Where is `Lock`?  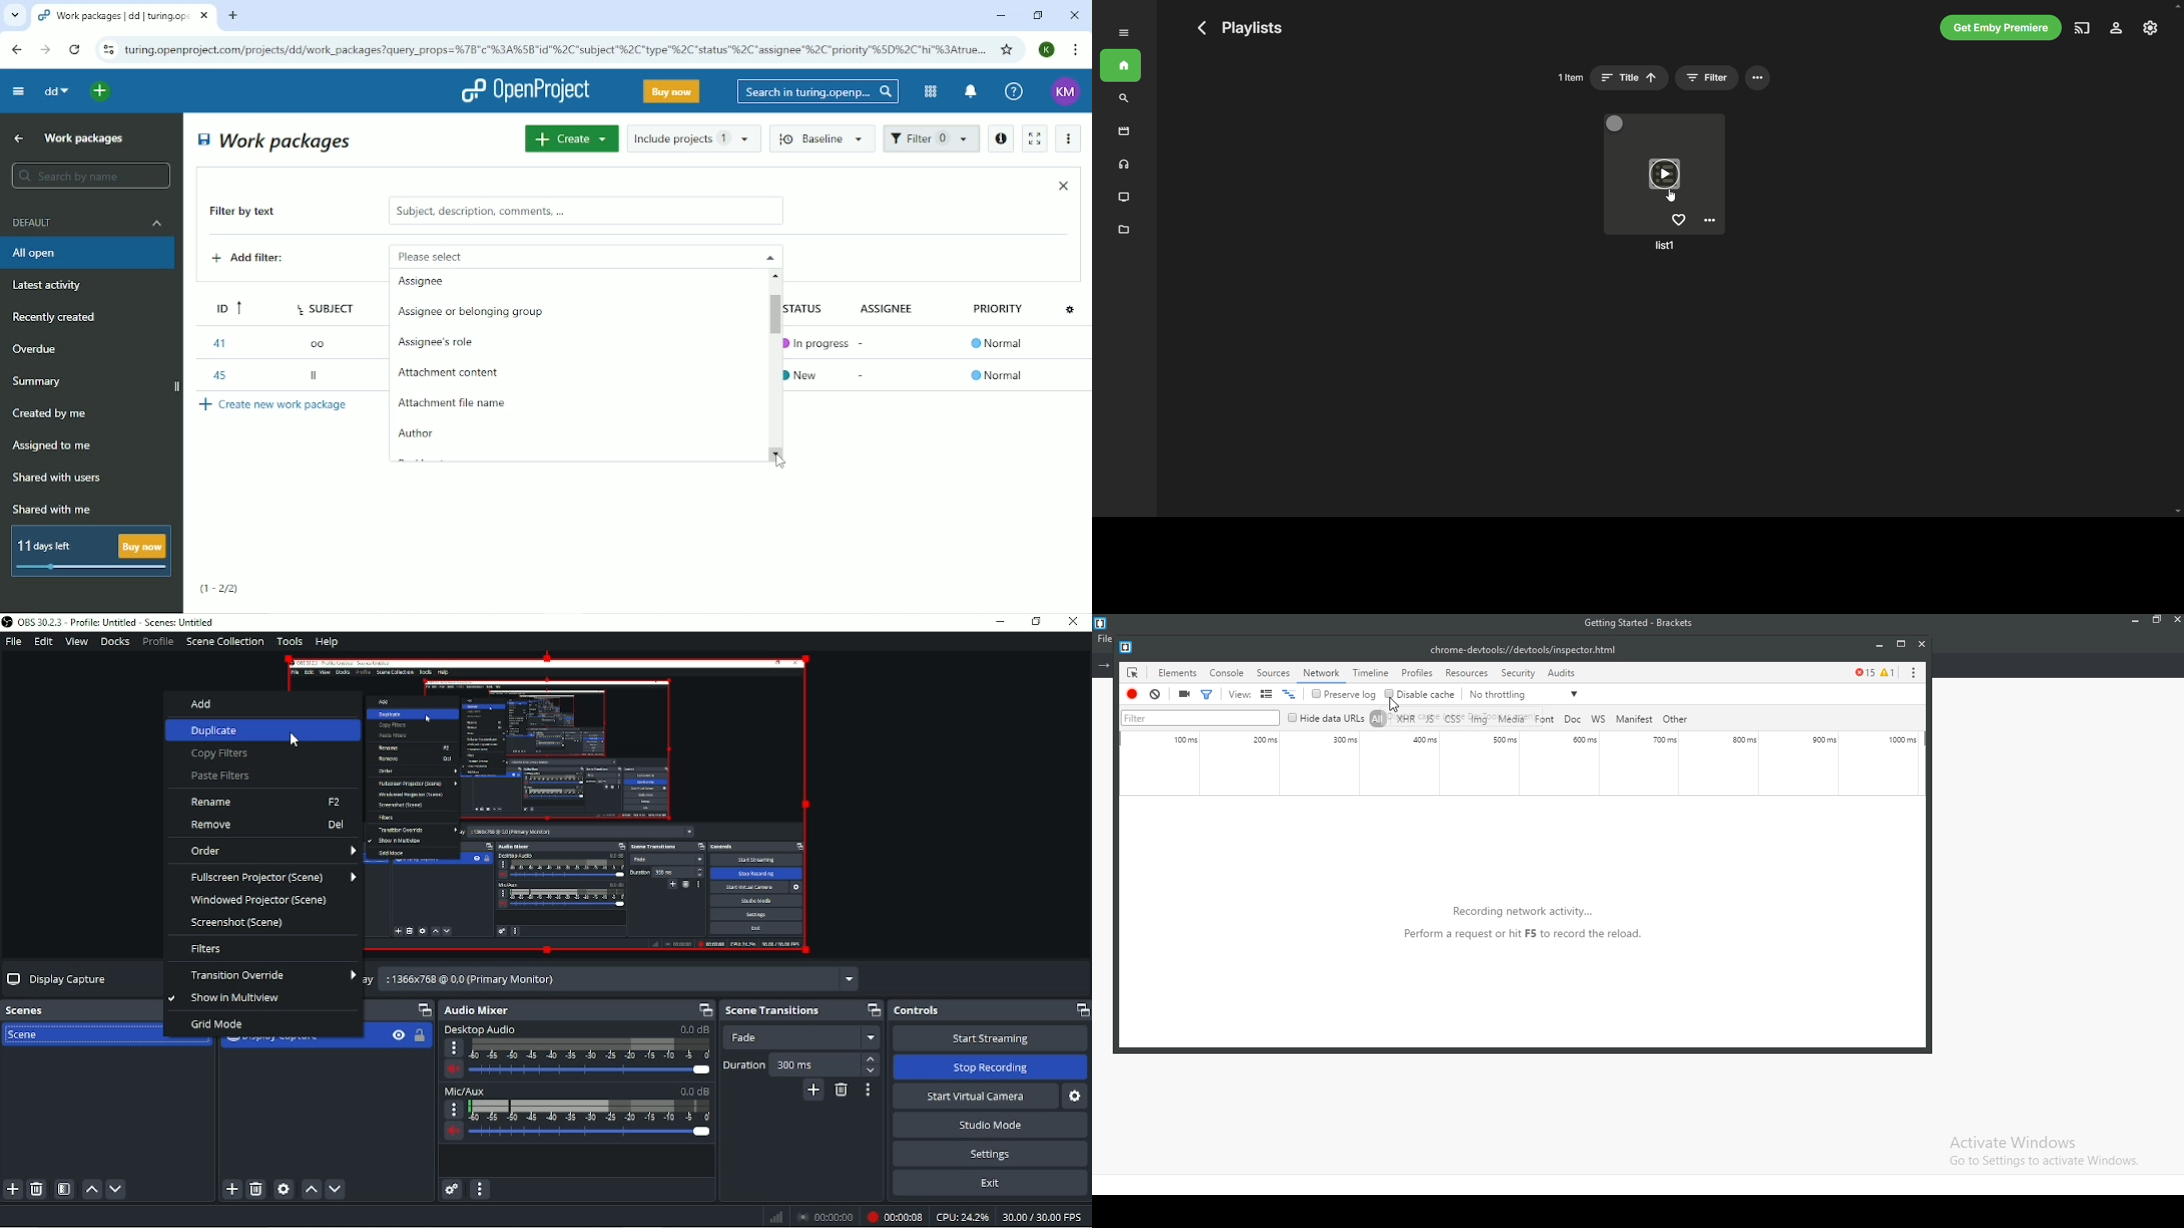
Lock is located at coordinates (423, 1037).